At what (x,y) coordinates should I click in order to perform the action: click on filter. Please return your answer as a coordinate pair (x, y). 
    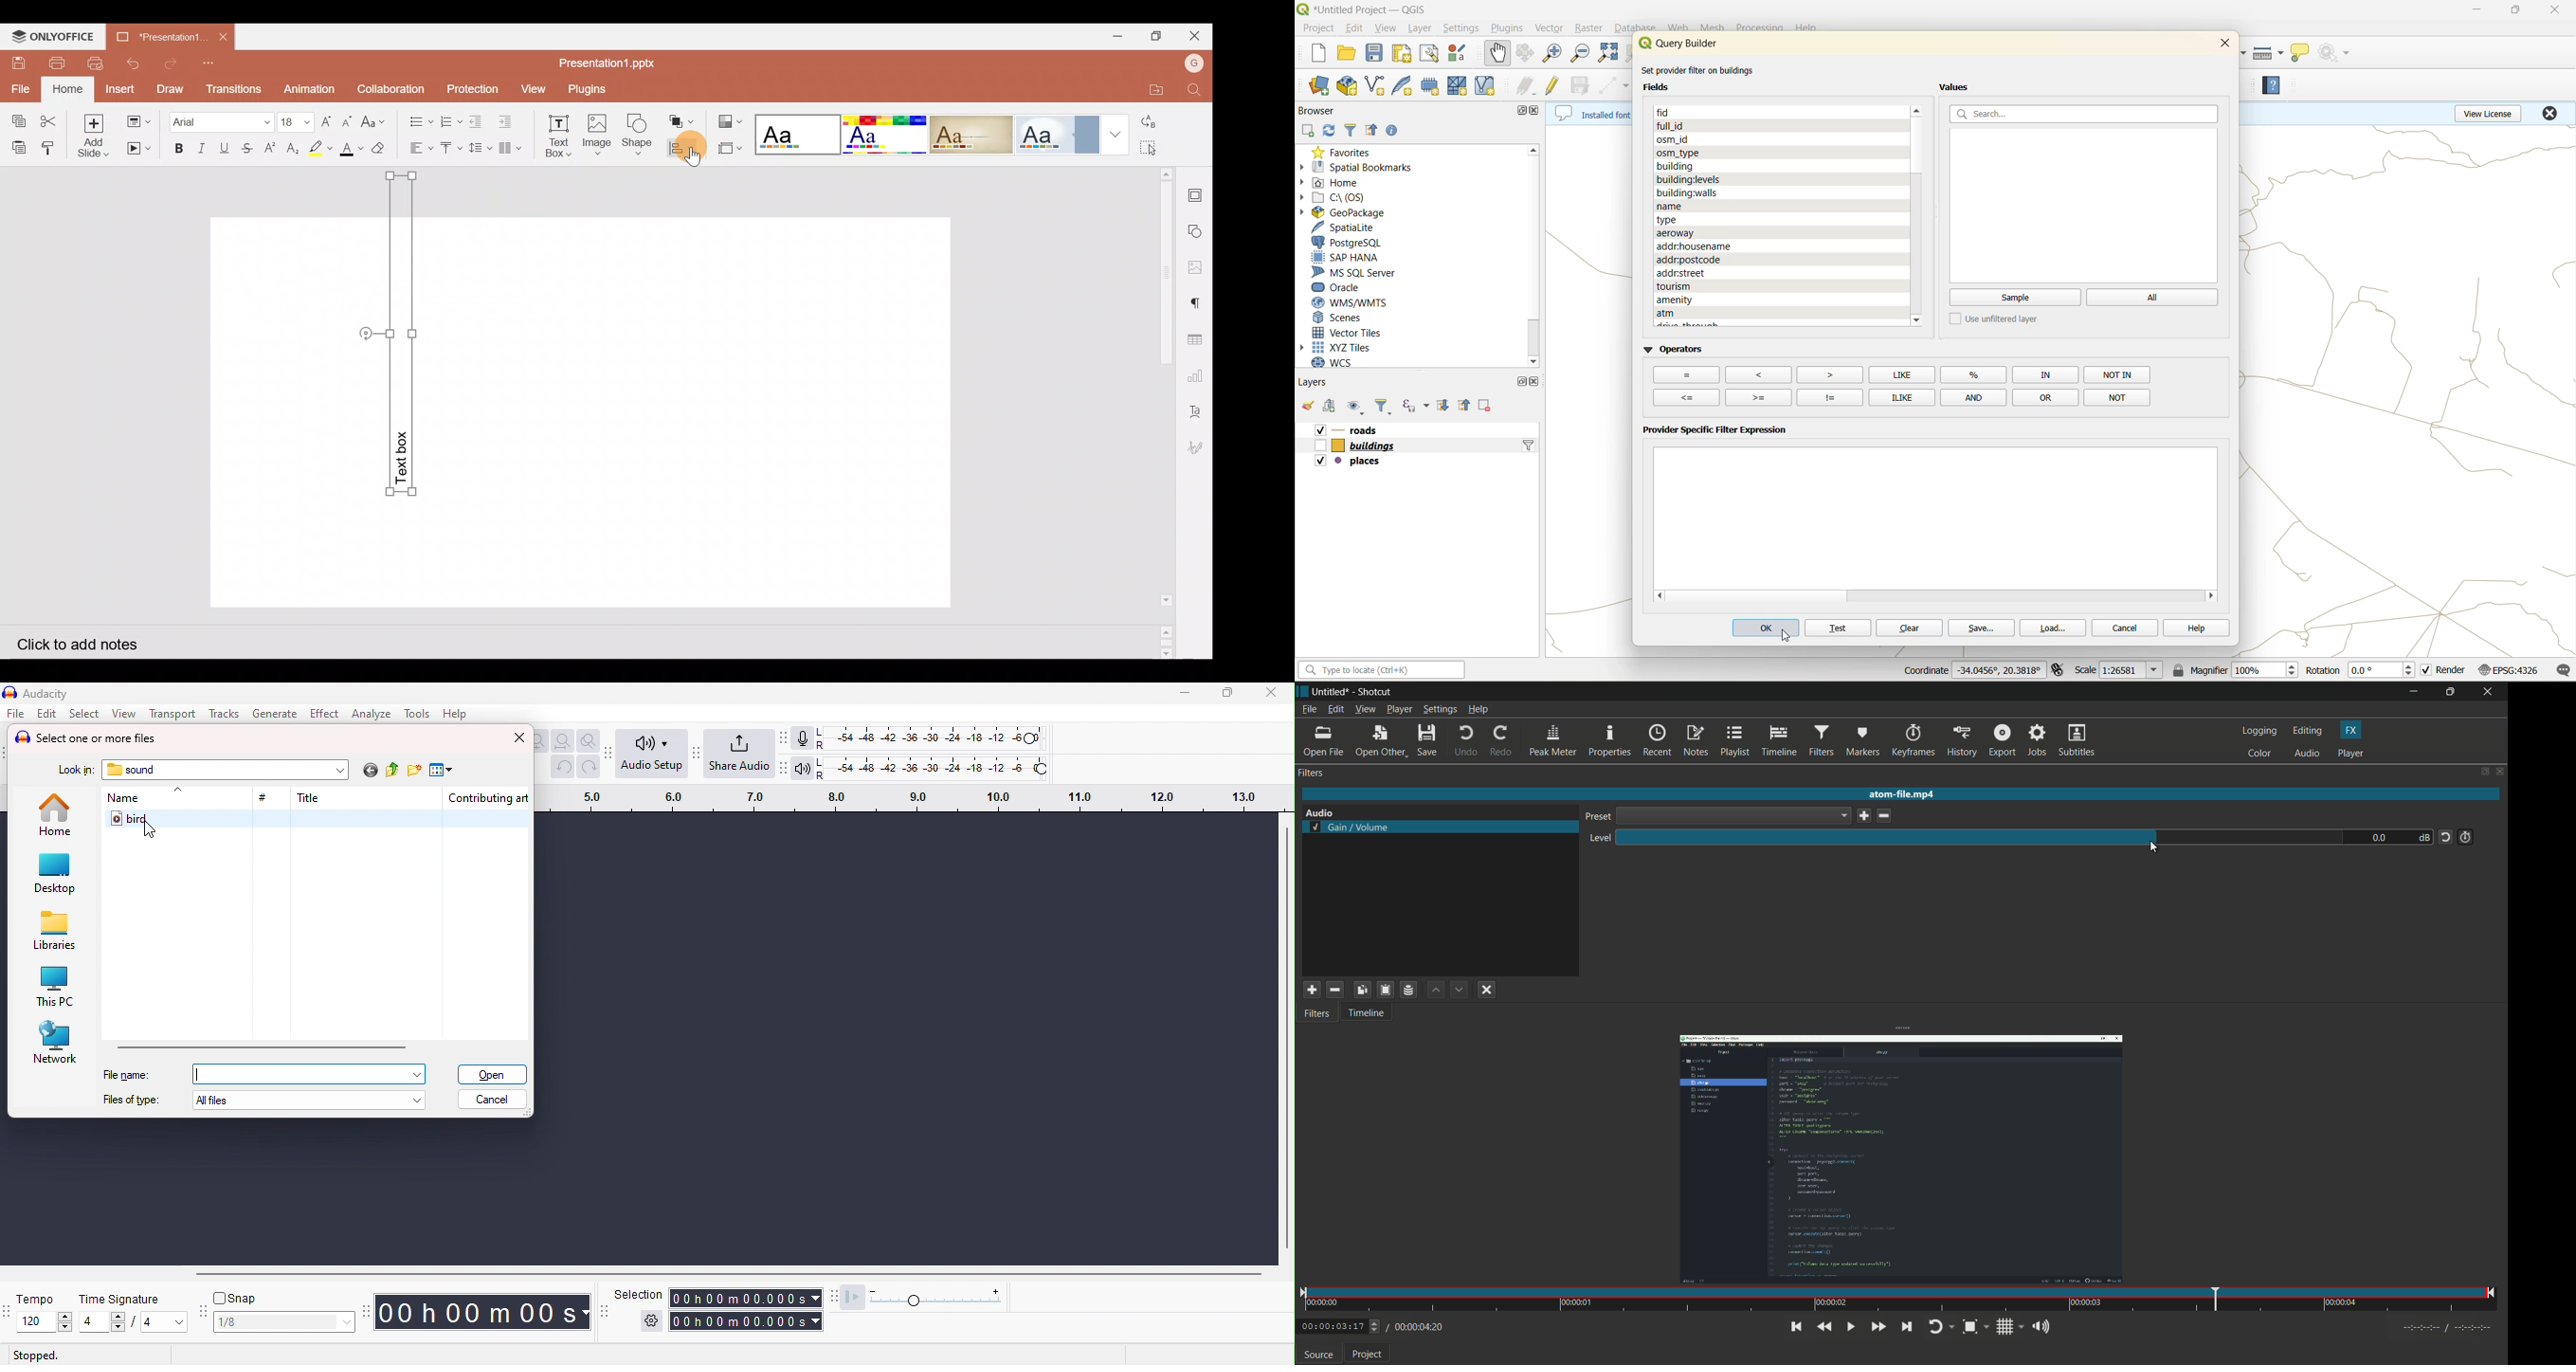
    Looking at the image, I should click on (1379, 405).